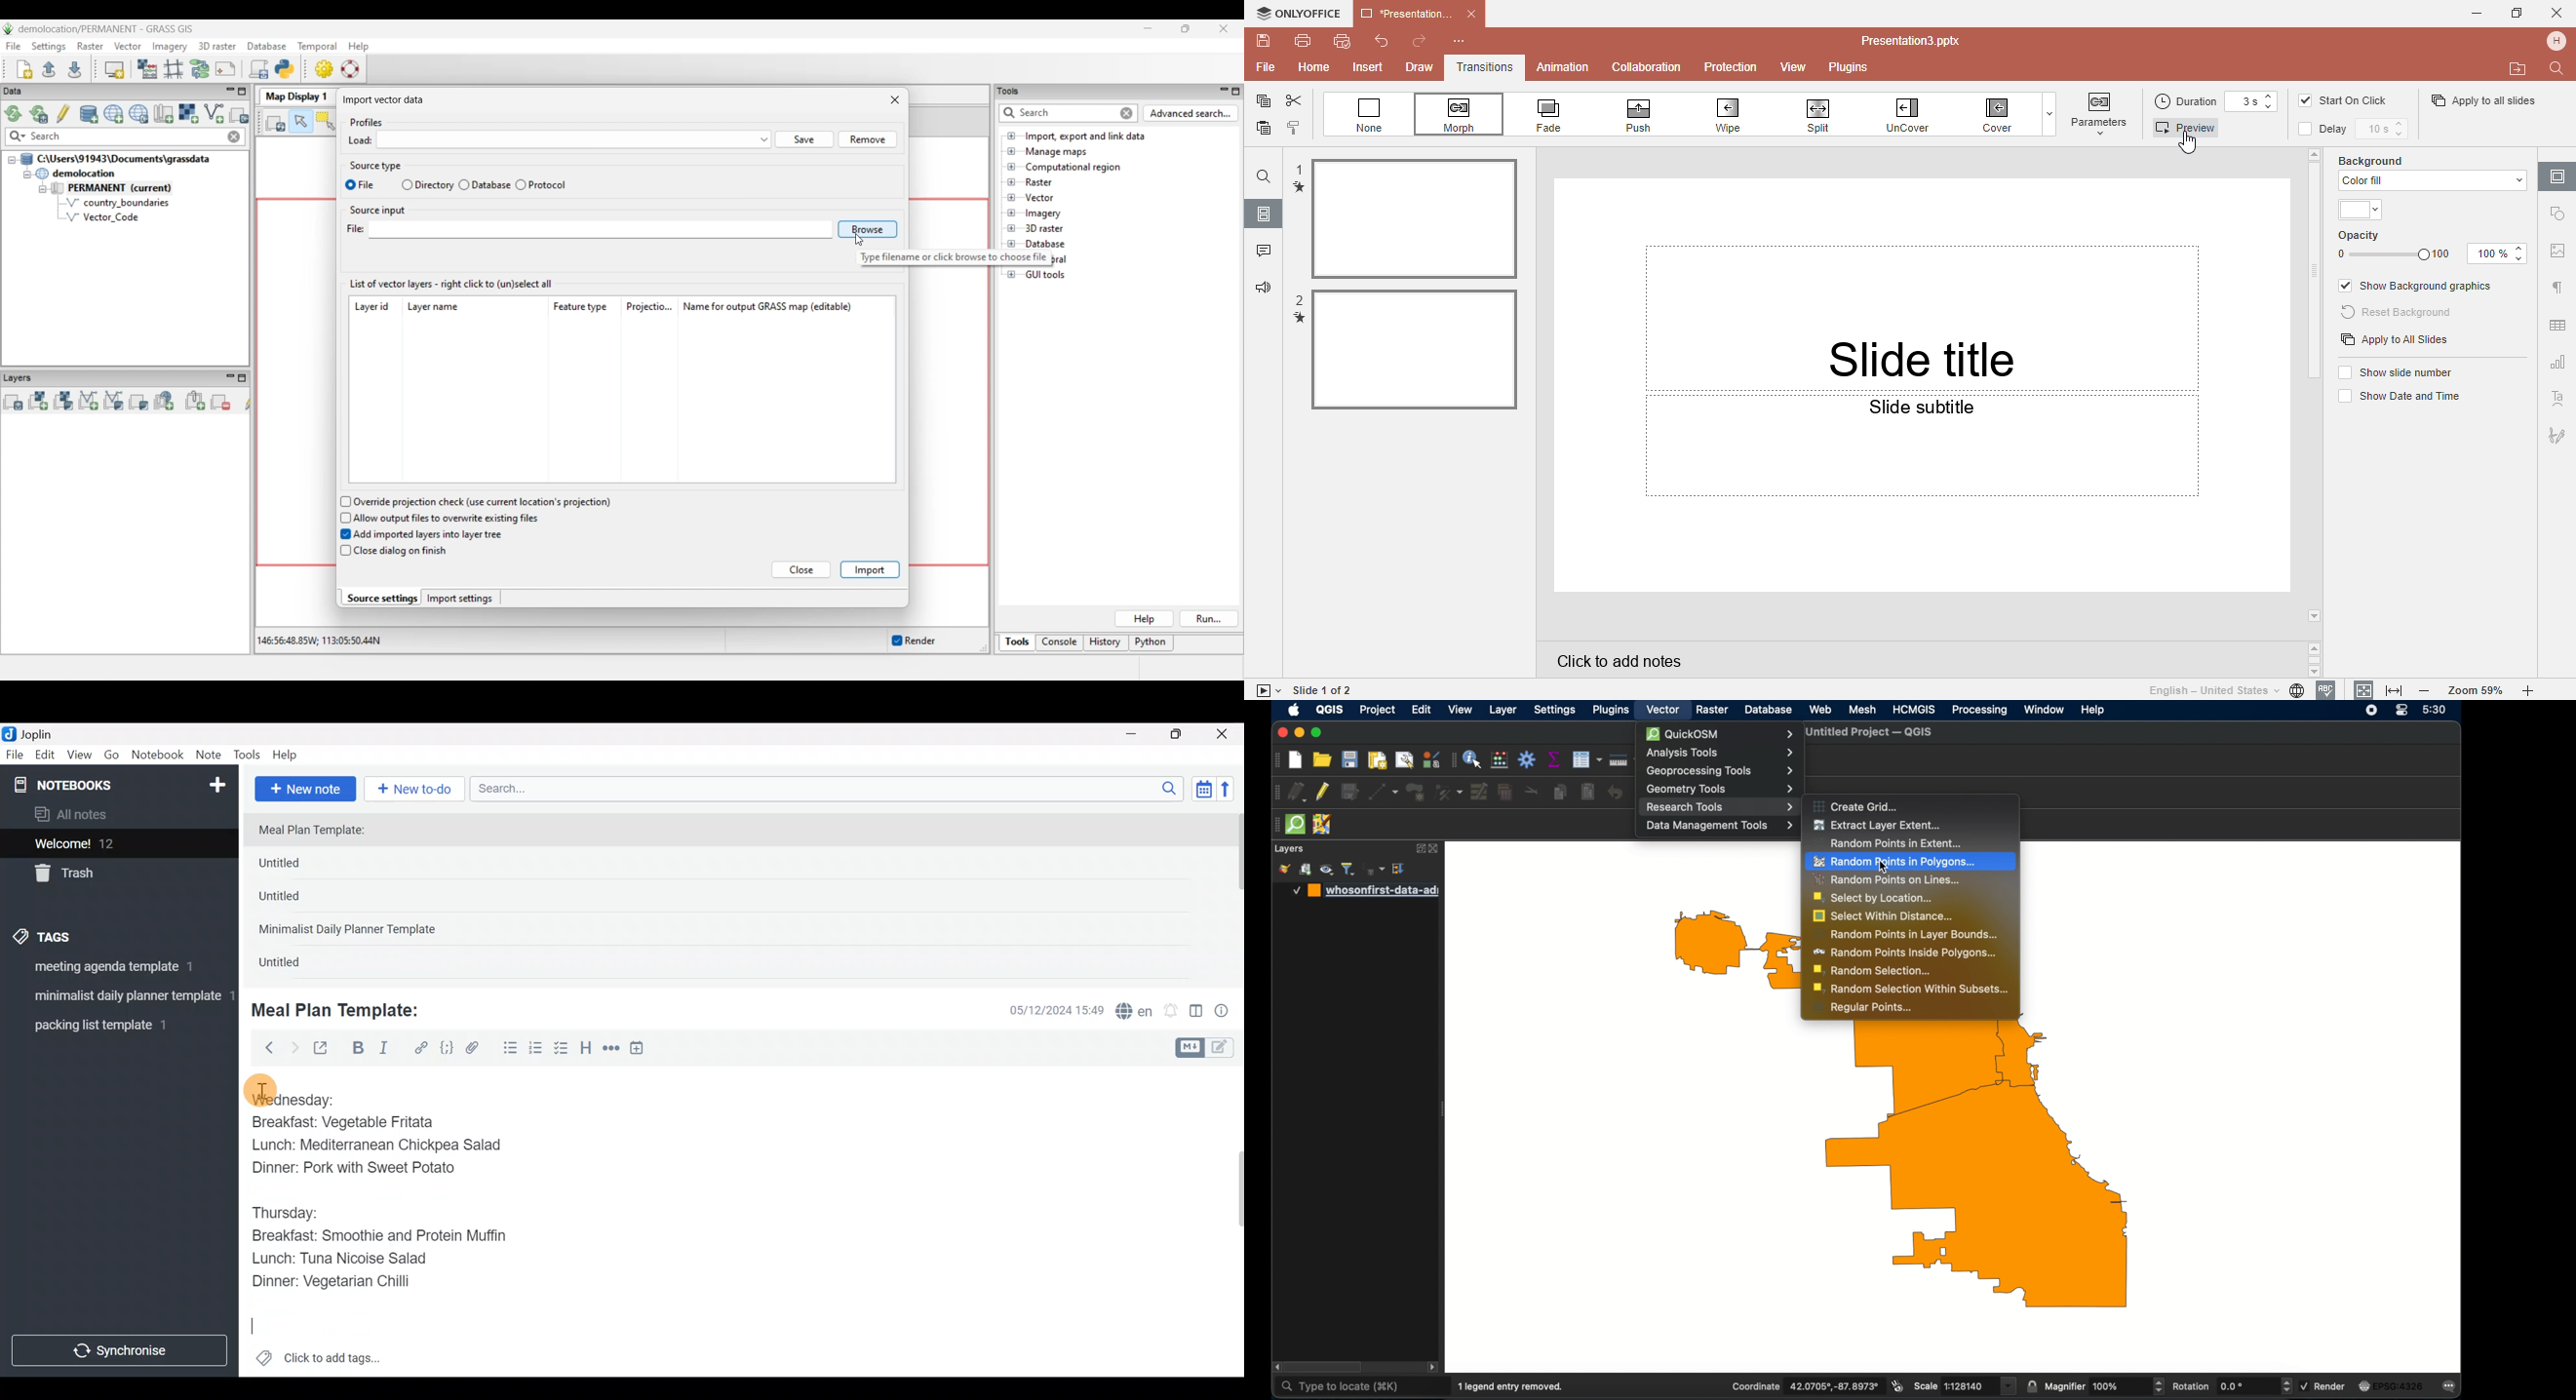  What do you see at coordinates (351, 1259) in the screenshot?
I see `Lunch: Tuna Nicoise Salad` at bounding box center [351, 1259].